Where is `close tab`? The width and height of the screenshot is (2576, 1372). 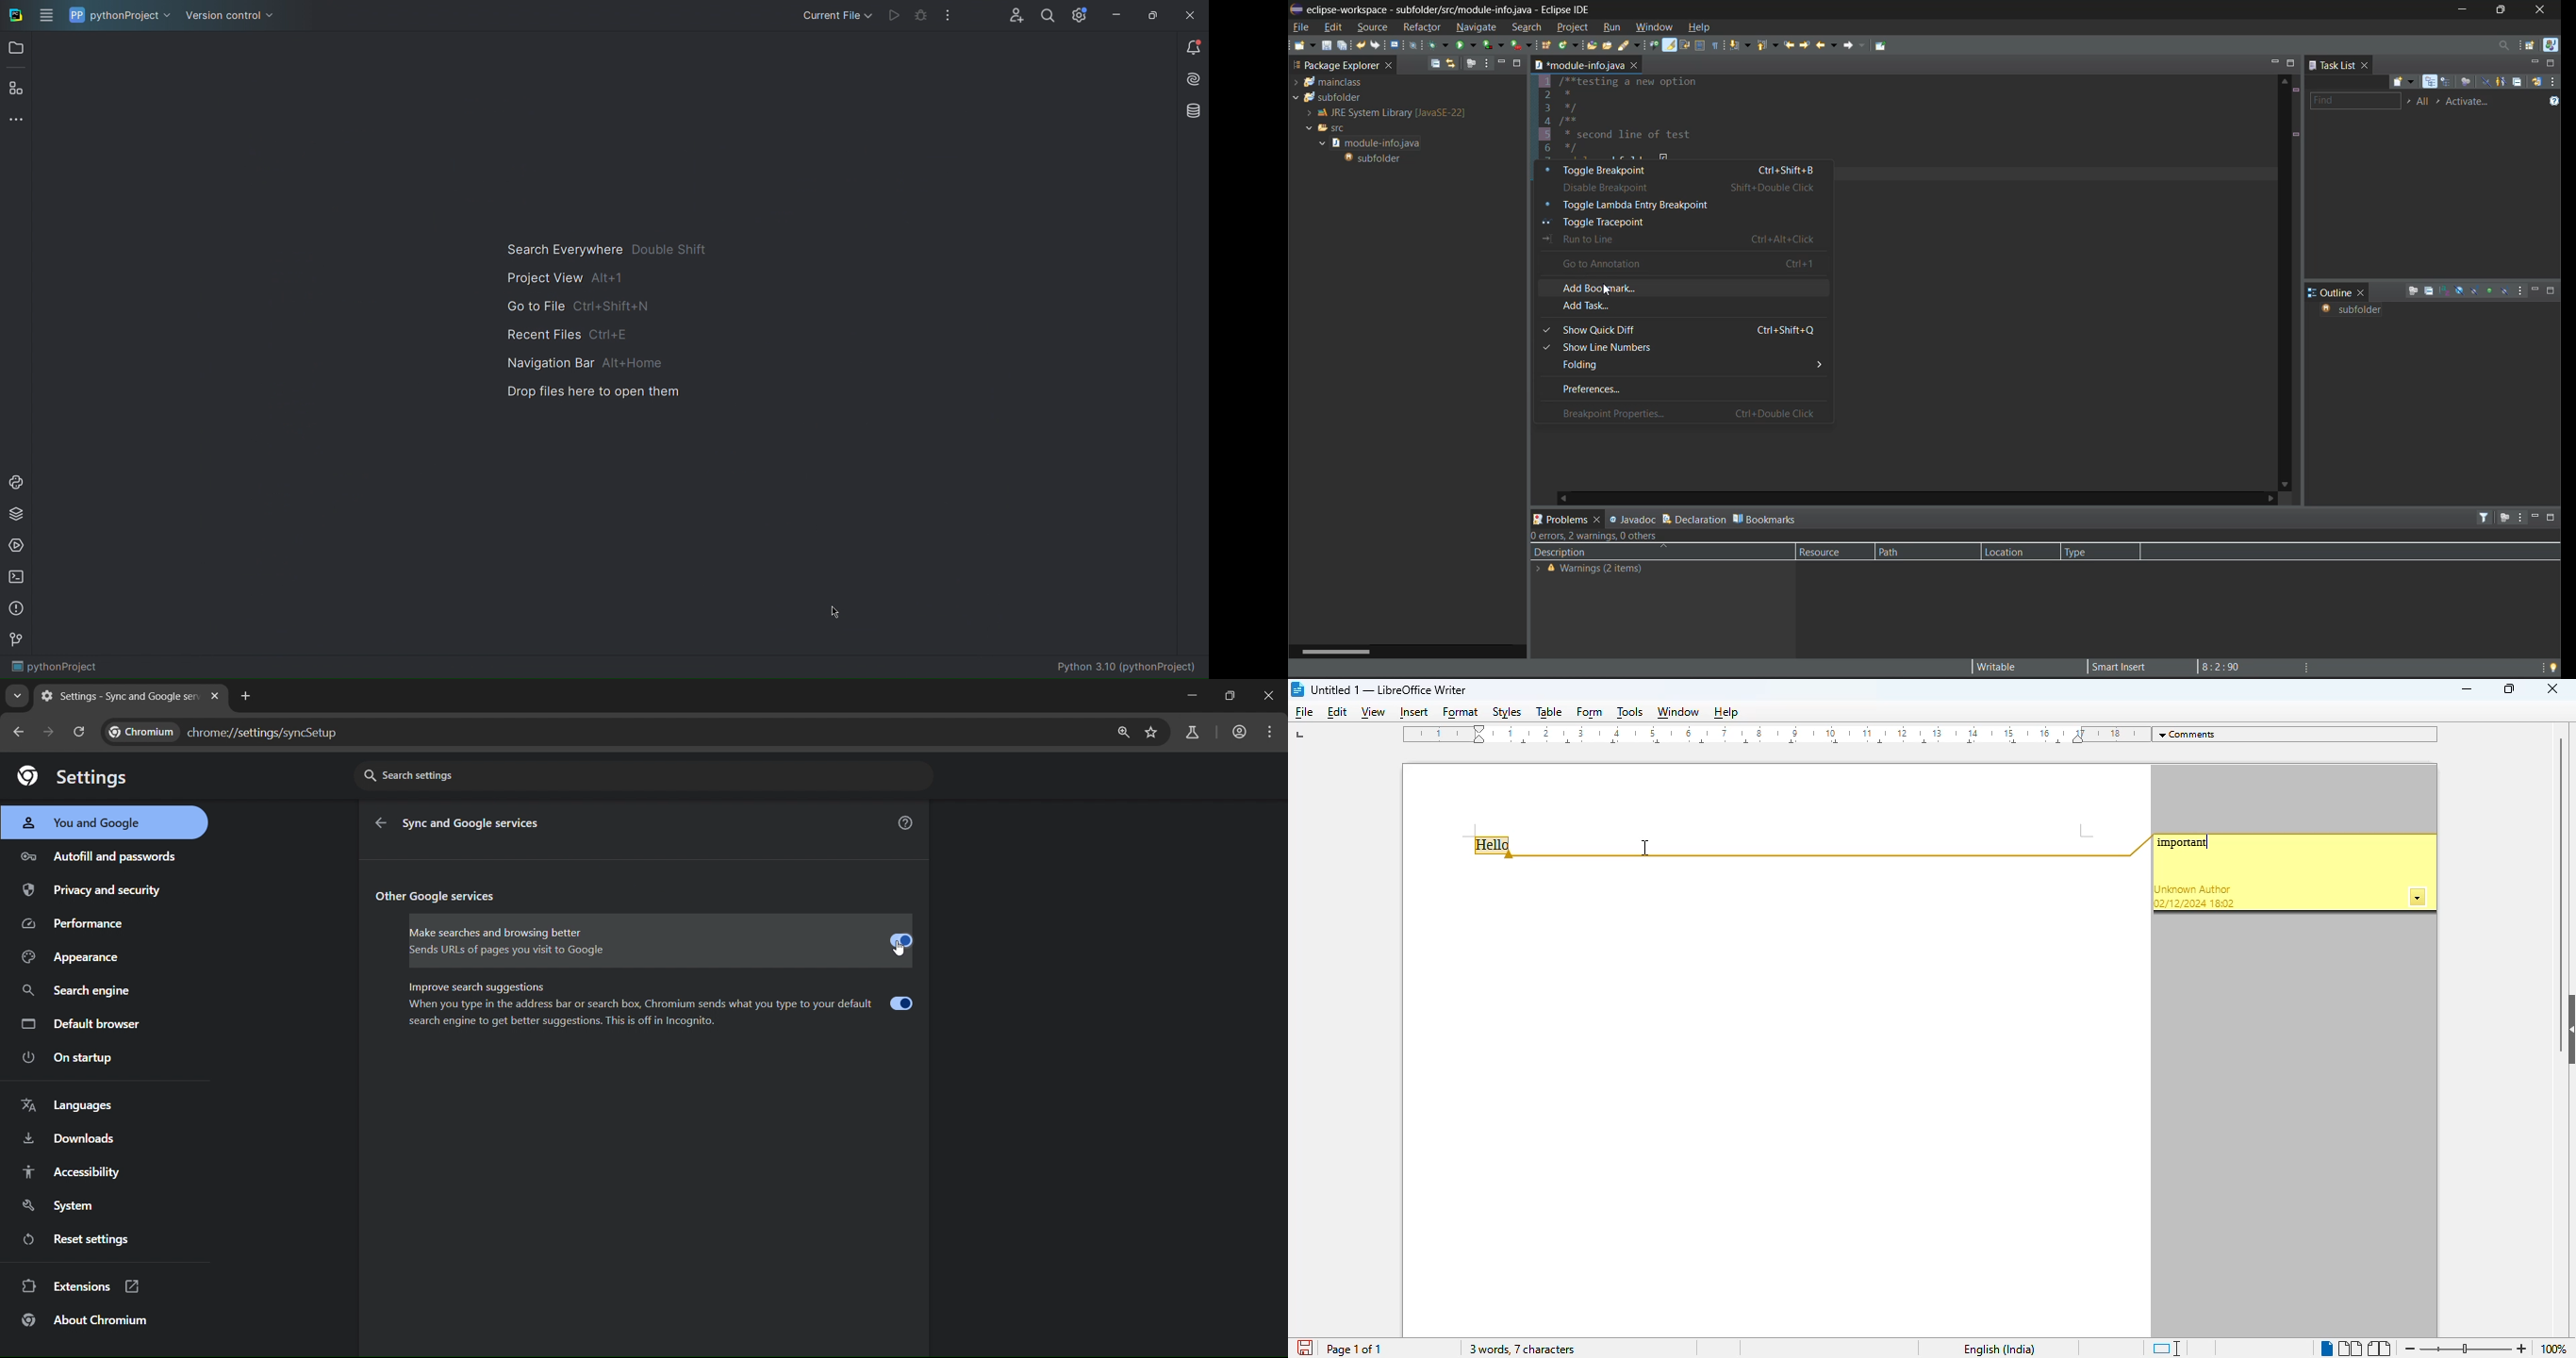
close tab is located at coordinates (217, 698).